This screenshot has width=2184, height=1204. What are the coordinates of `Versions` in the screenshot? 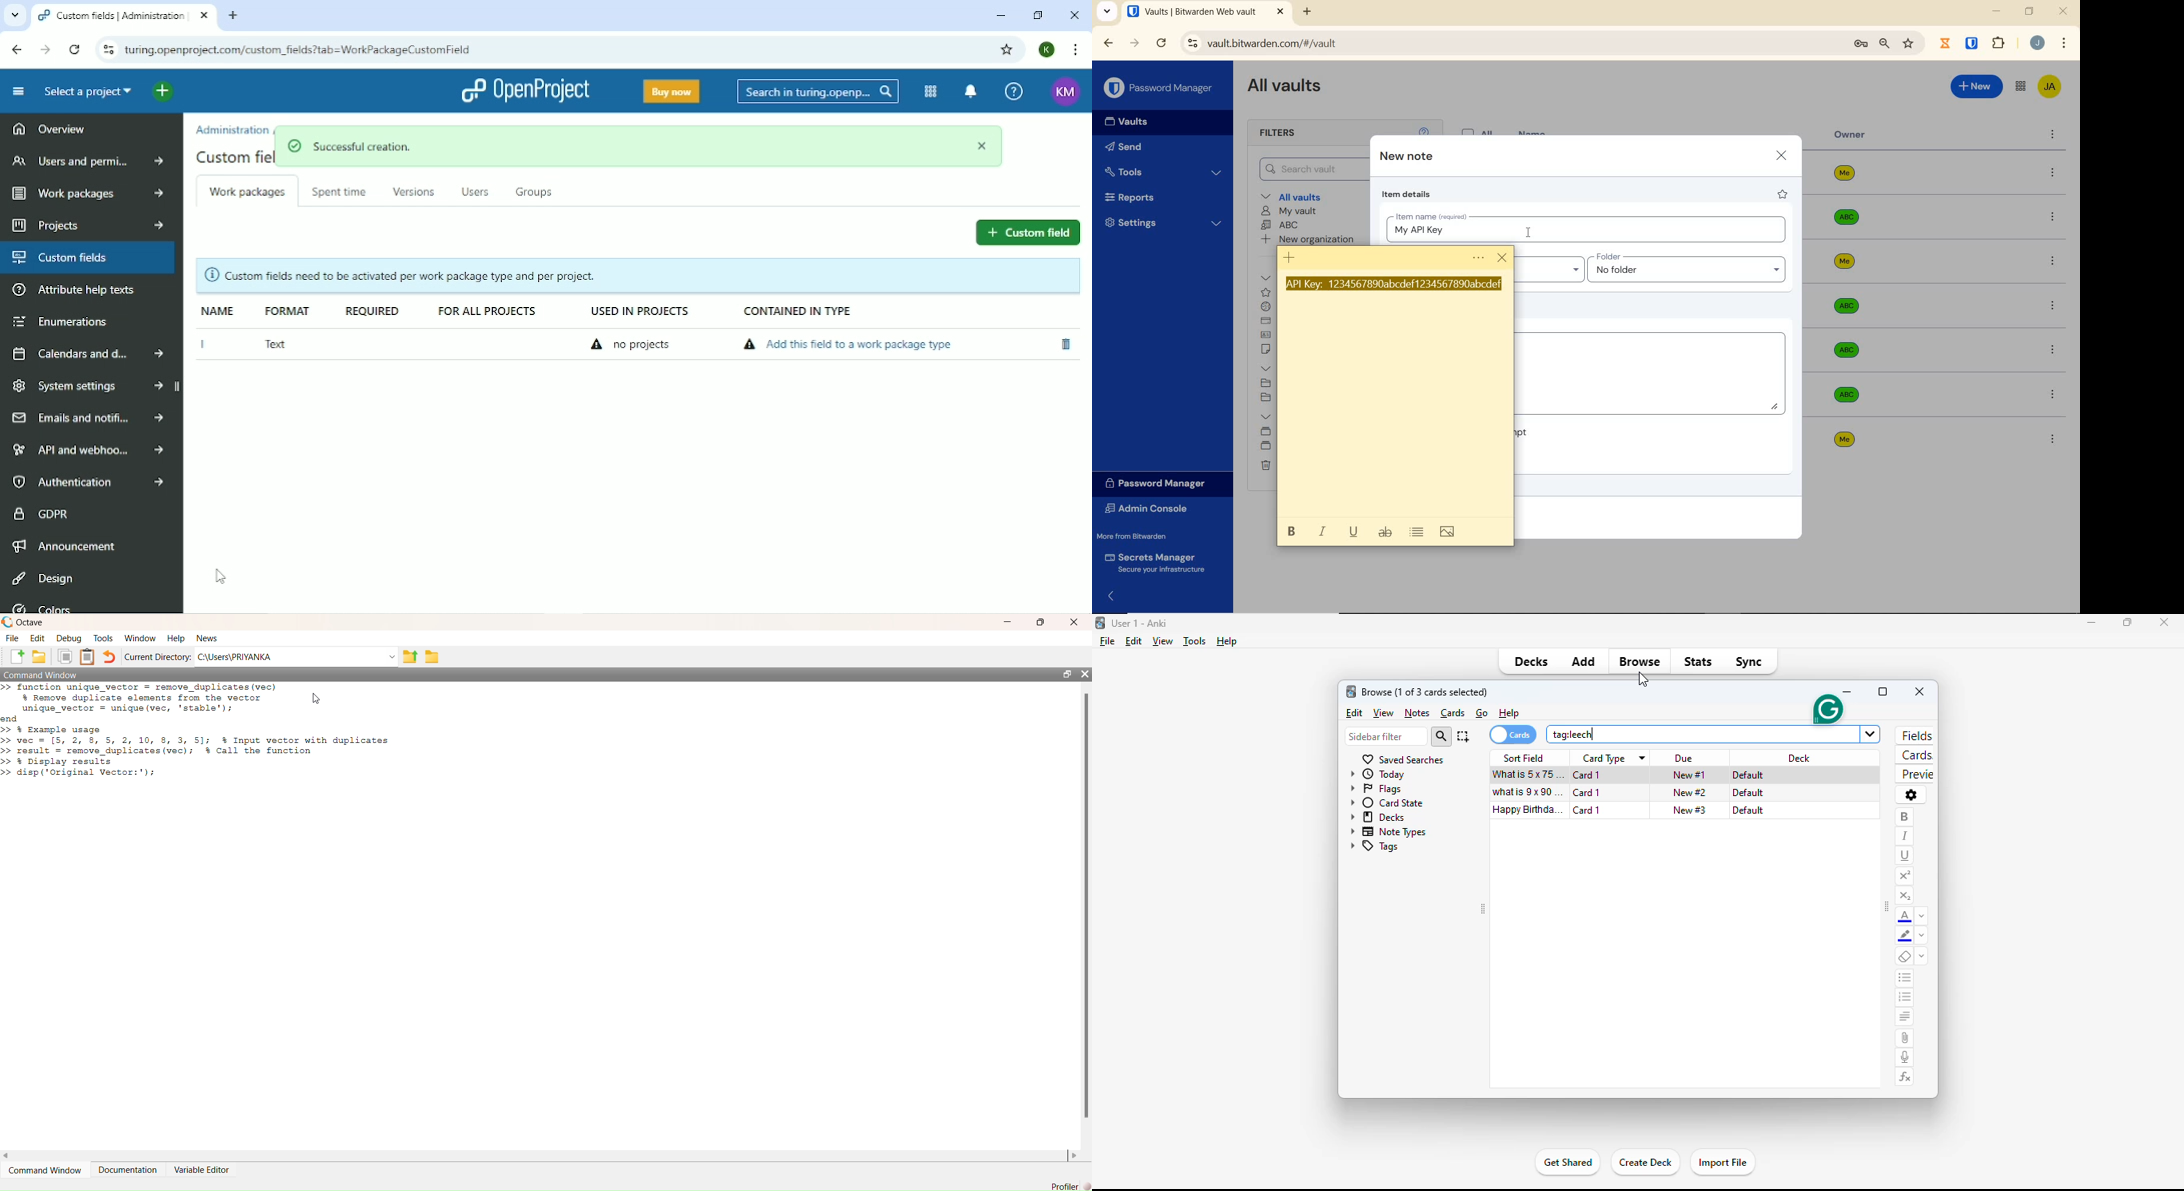 It's located at (414, 191).